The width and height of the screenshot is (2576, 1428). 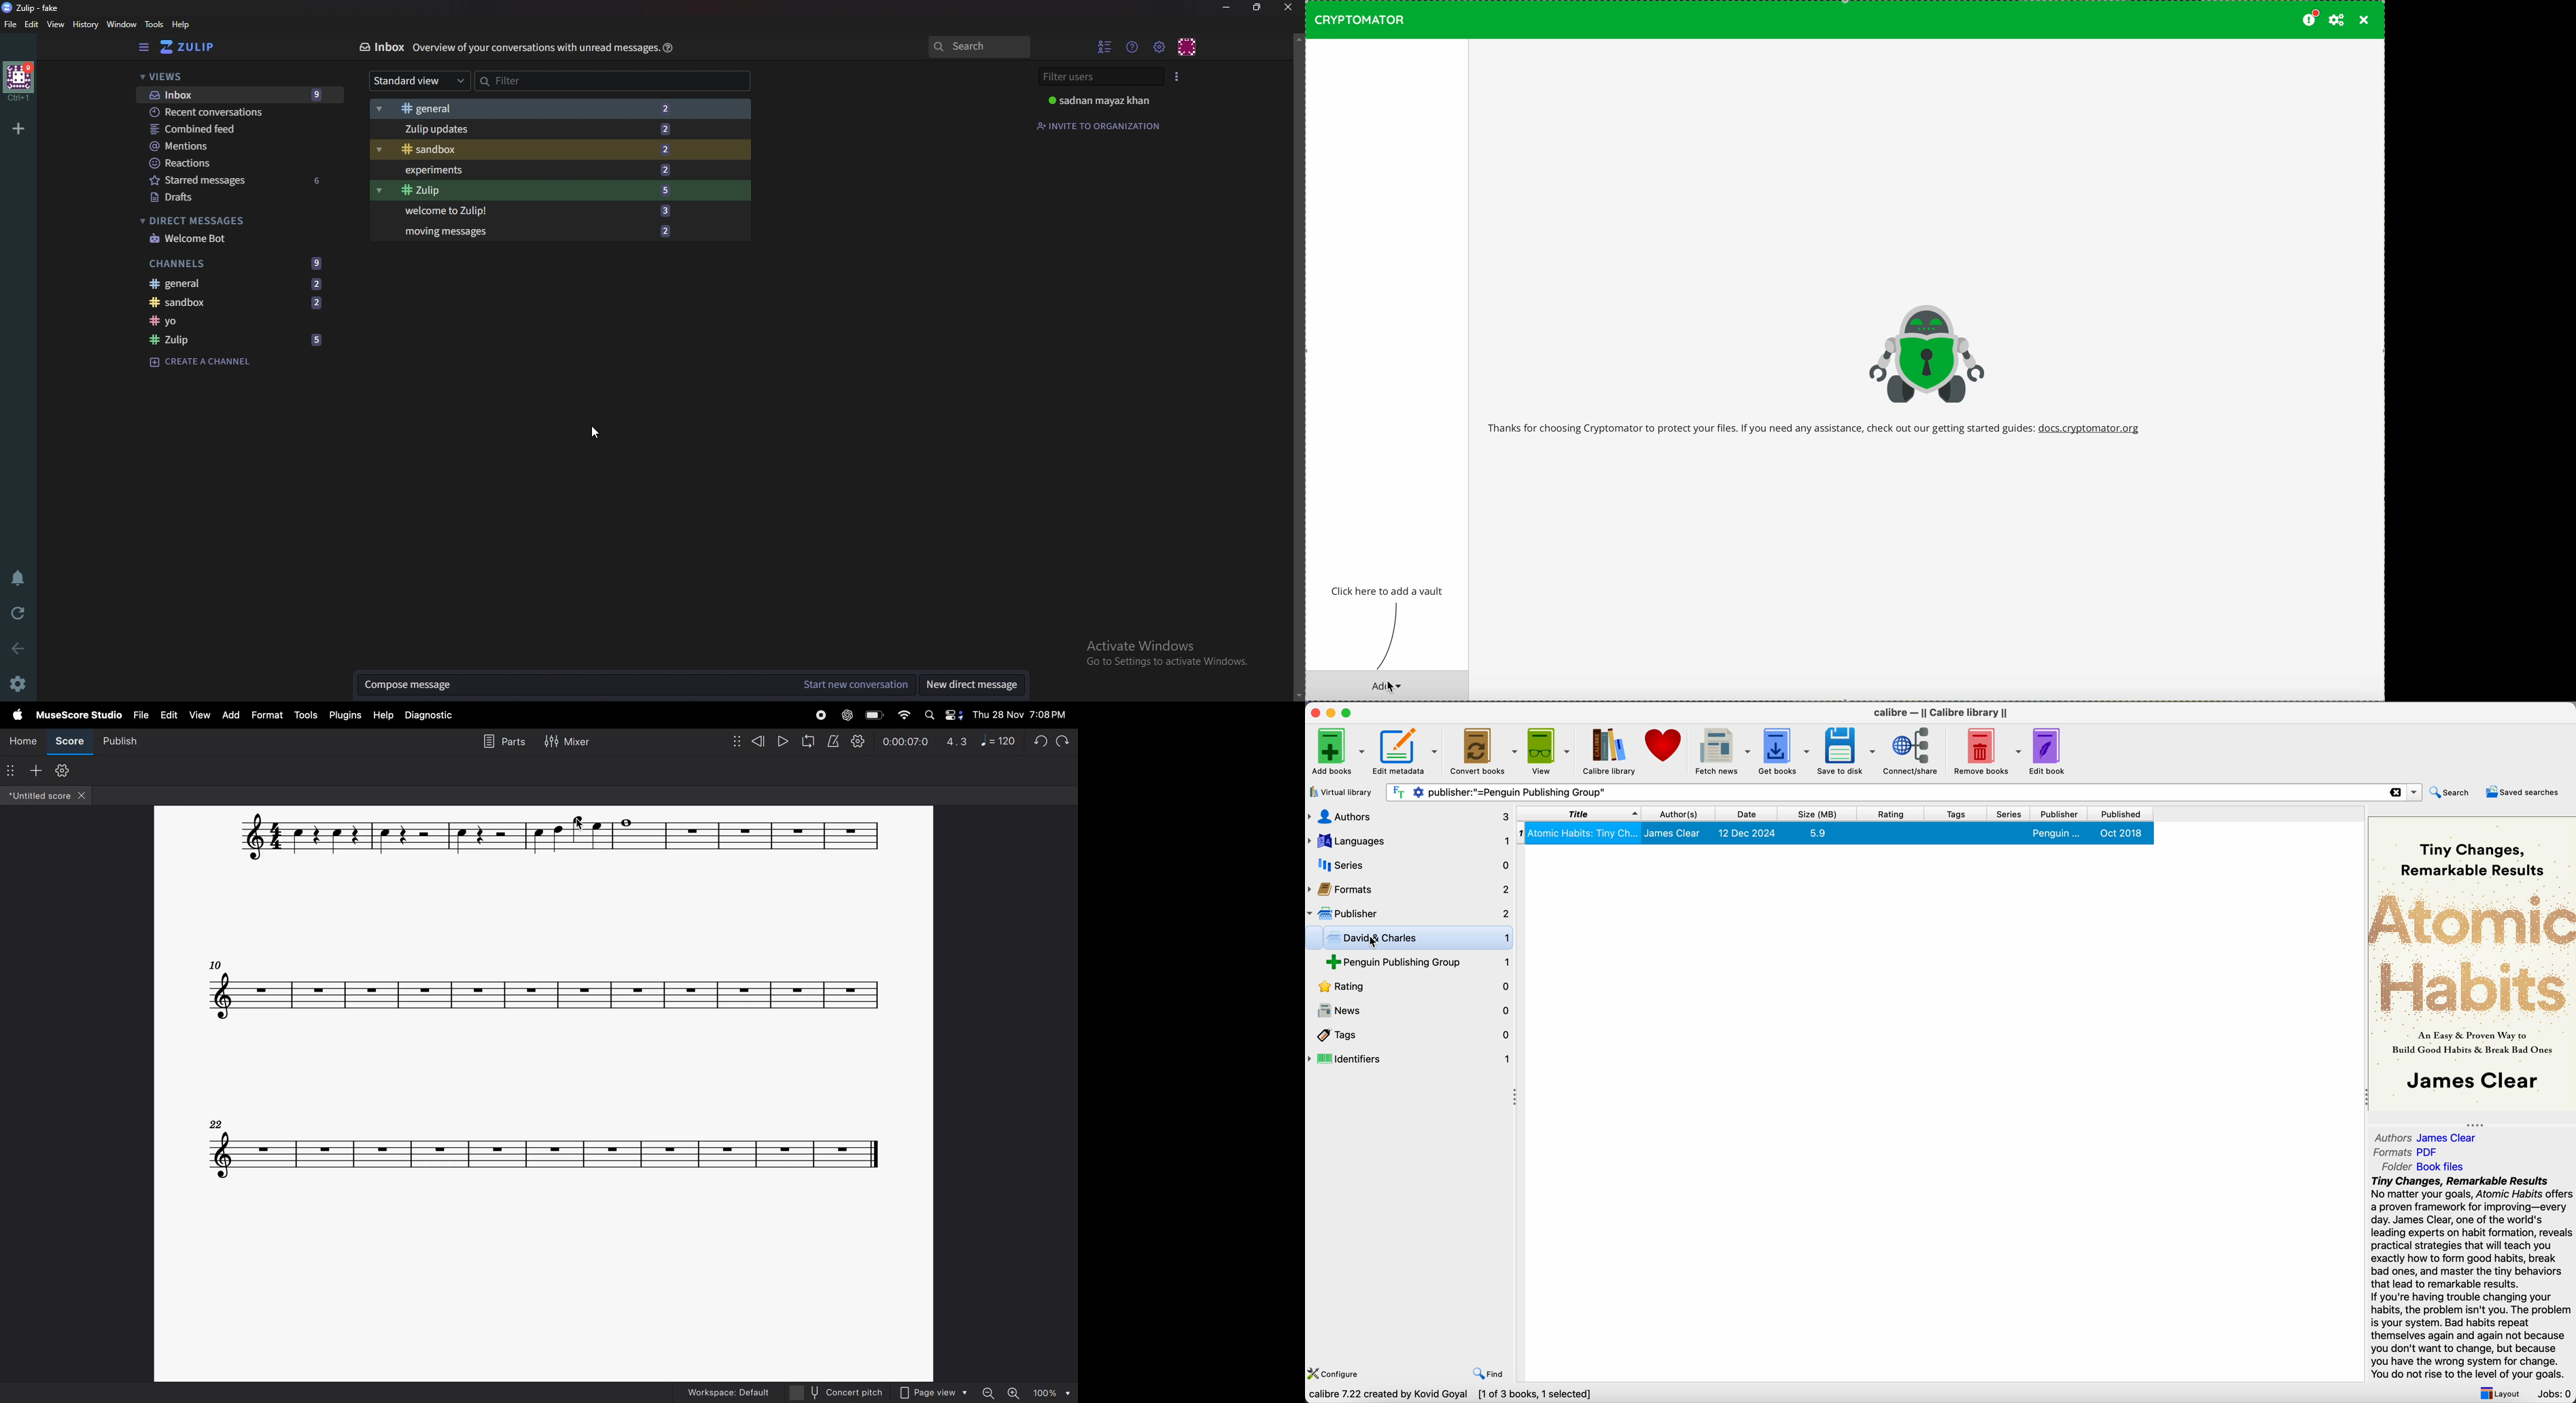 What do you see at coordinates (234, 163) in the screenshot?
I see `Reactions` at bounding box center [234, 163].